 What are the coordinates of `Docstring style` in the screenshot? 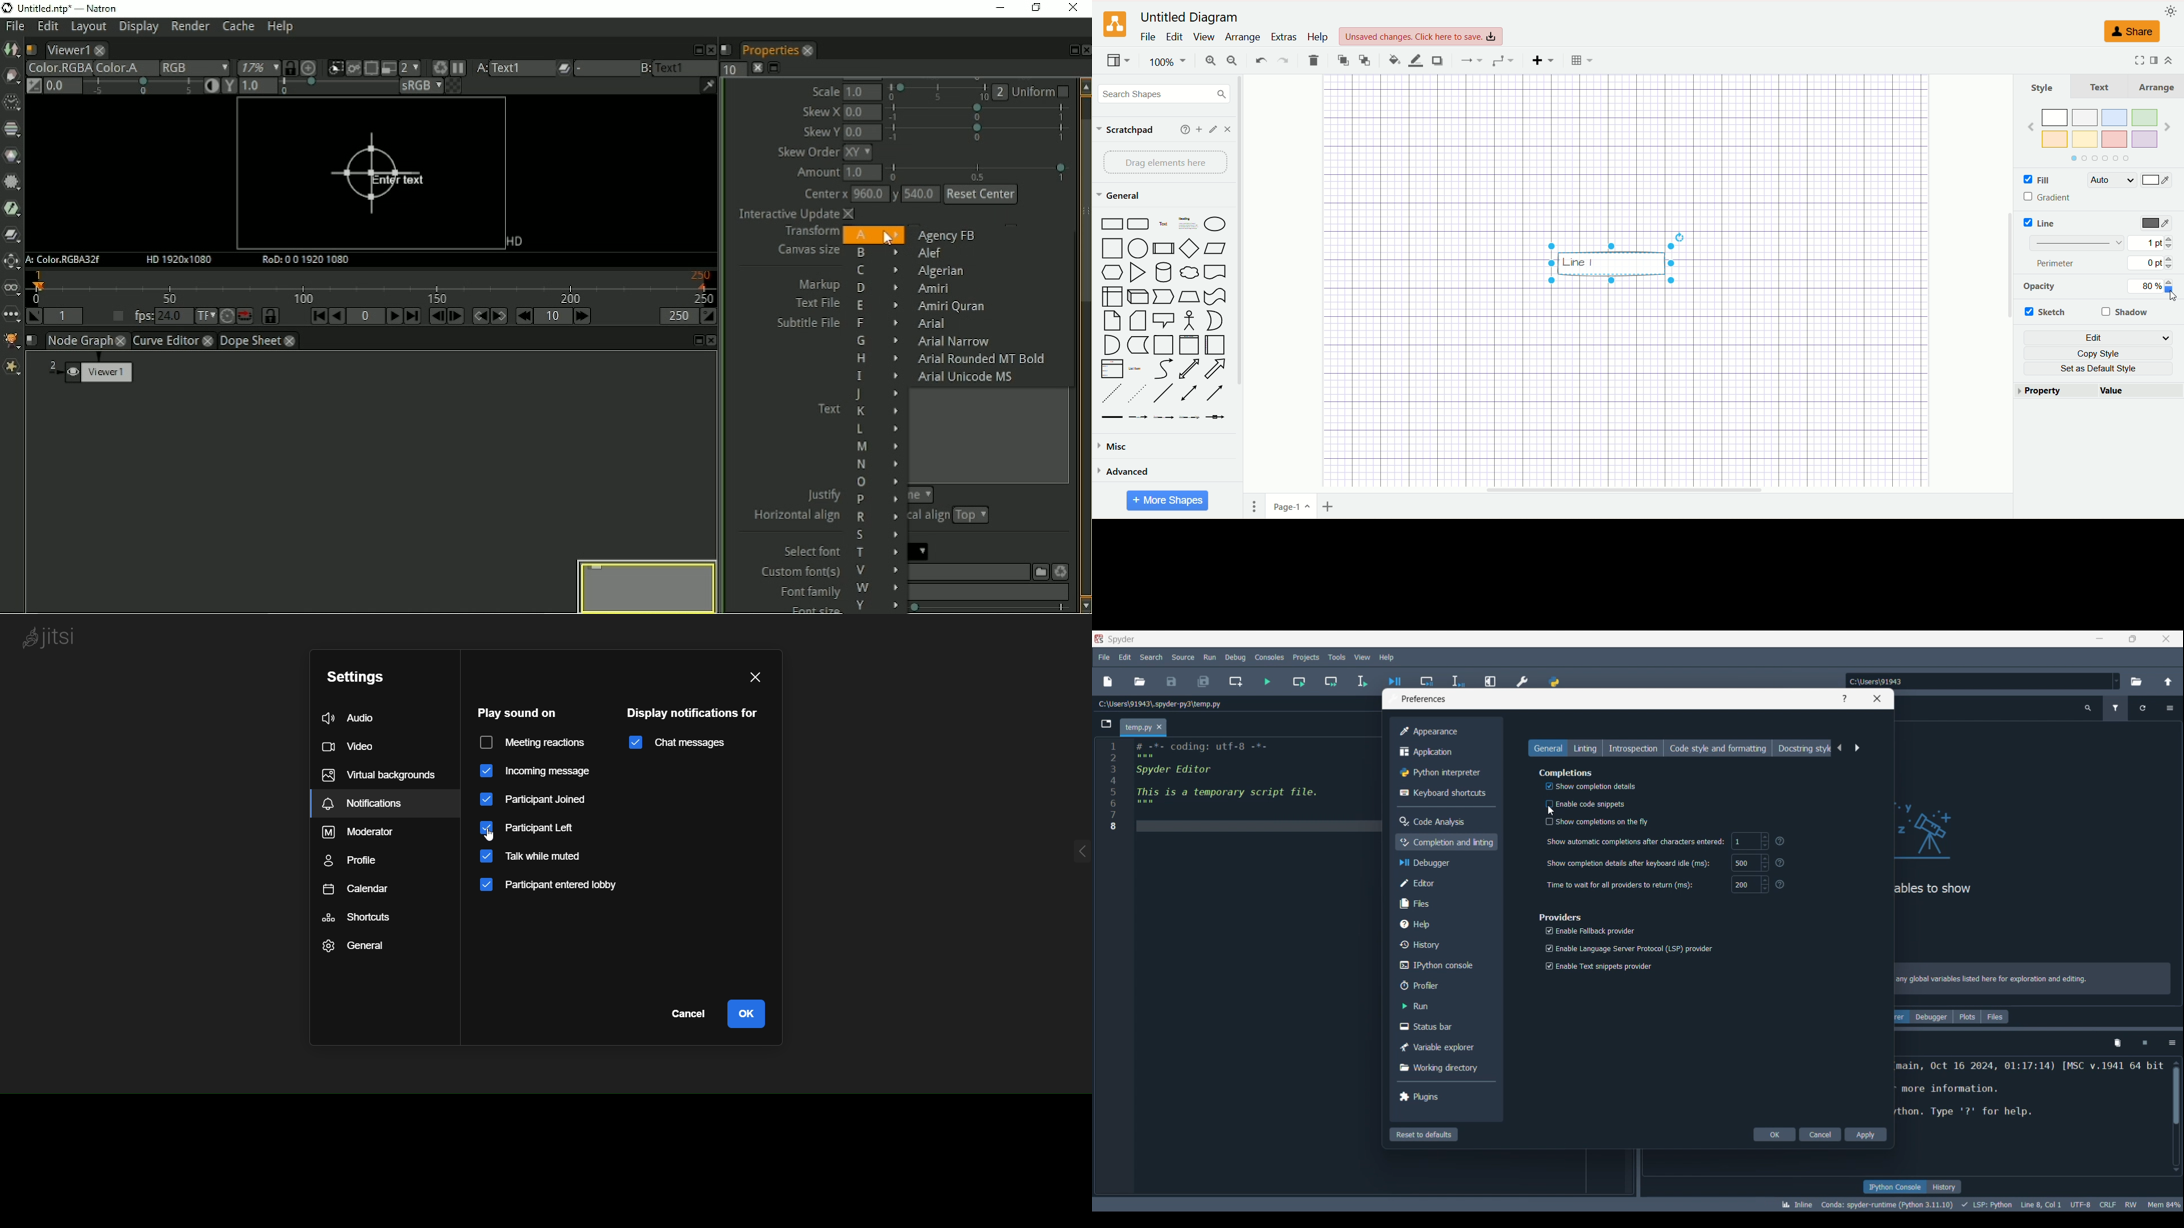 It's located at (1803, 748).